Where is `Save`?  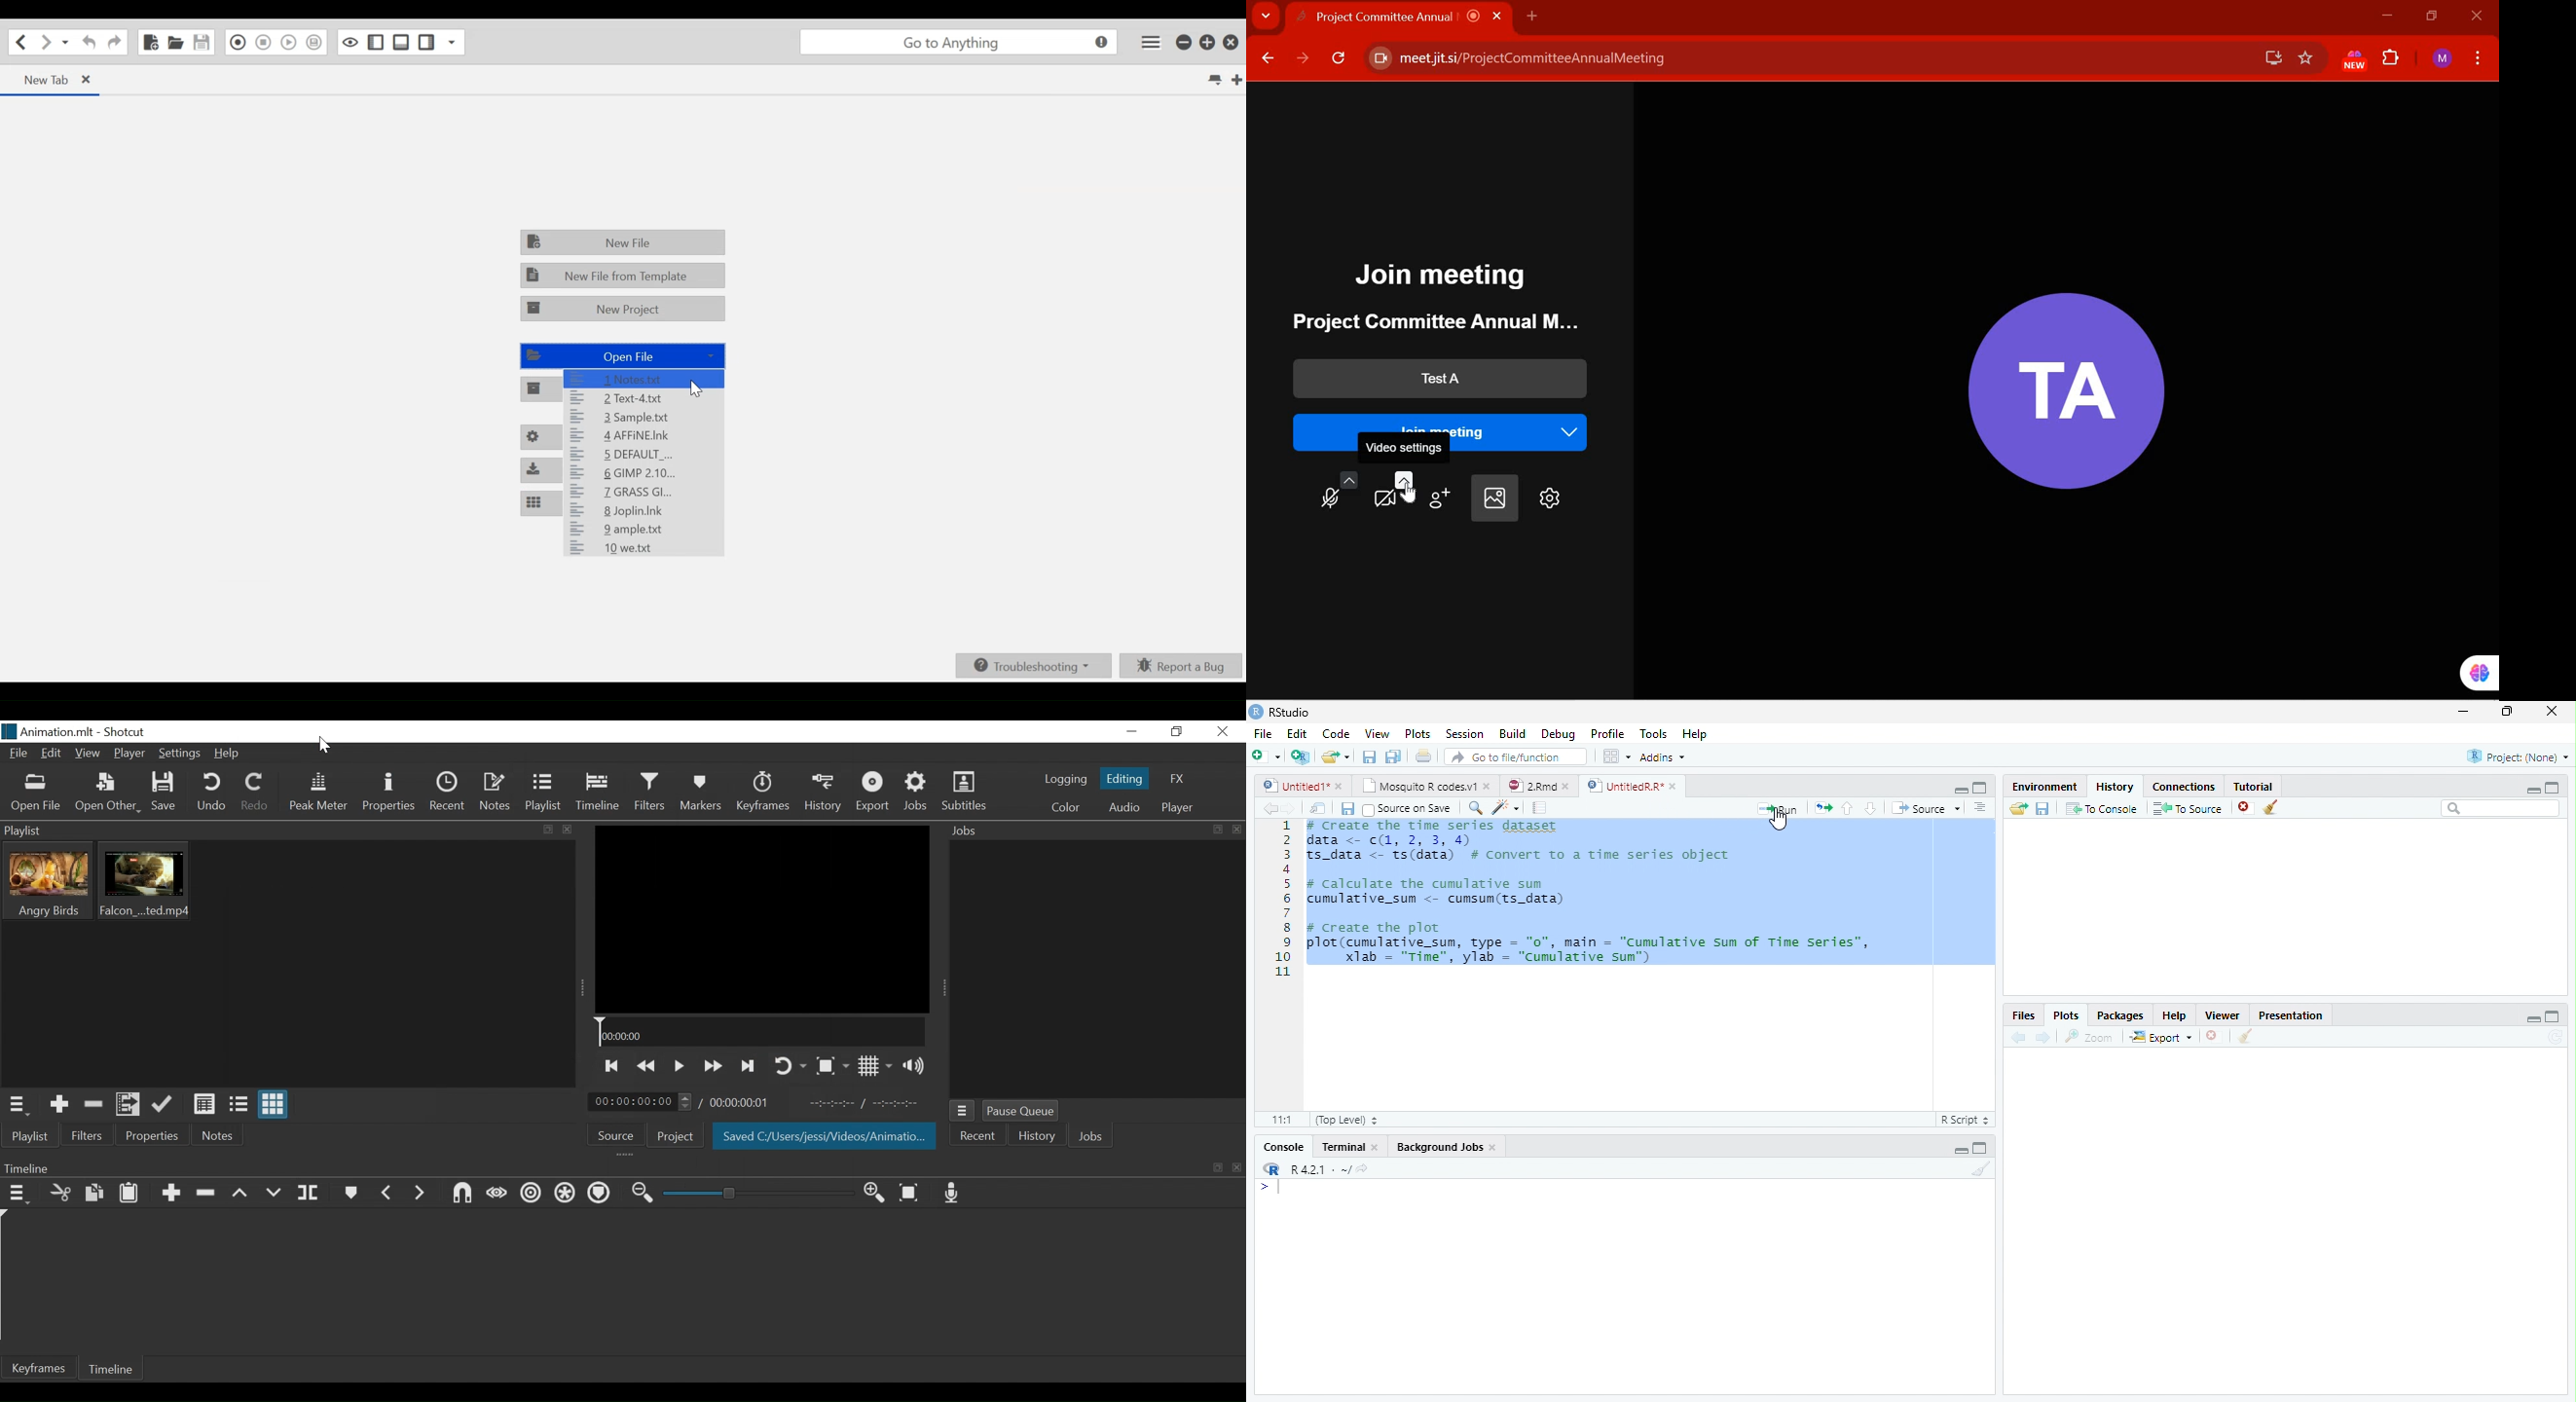 Save is located at coordinates (1369, 758).